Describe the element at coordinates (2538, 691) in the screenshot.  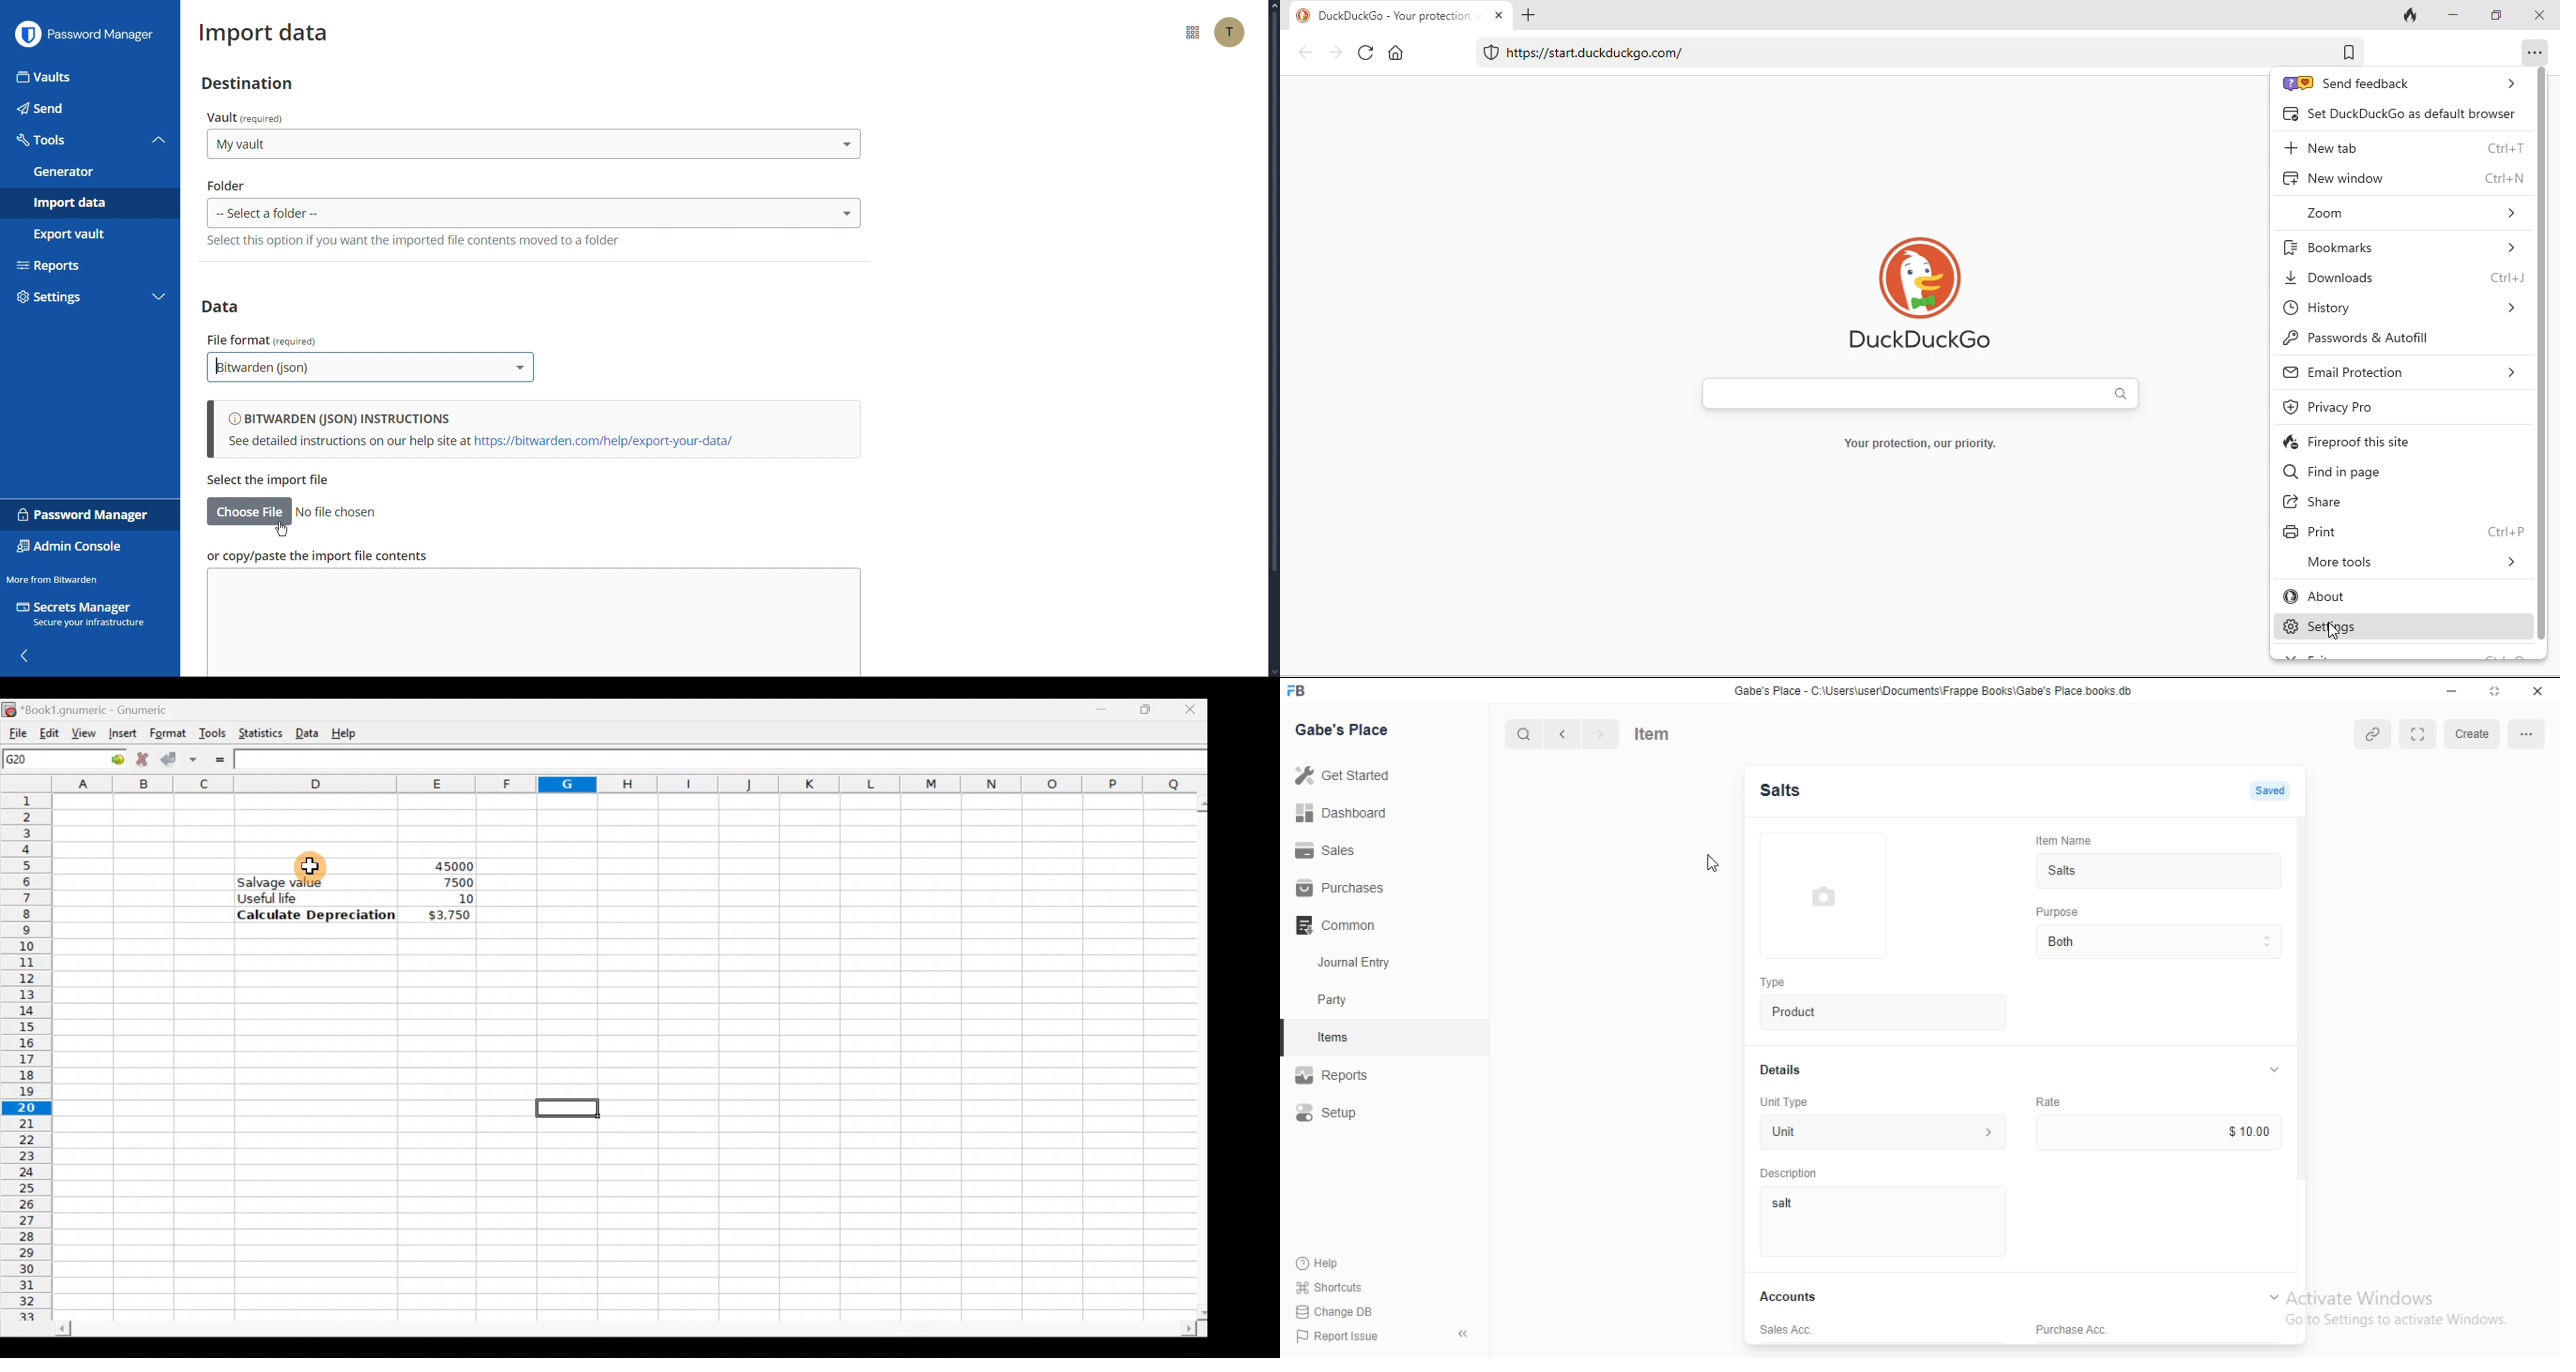
I see `close` at that location.